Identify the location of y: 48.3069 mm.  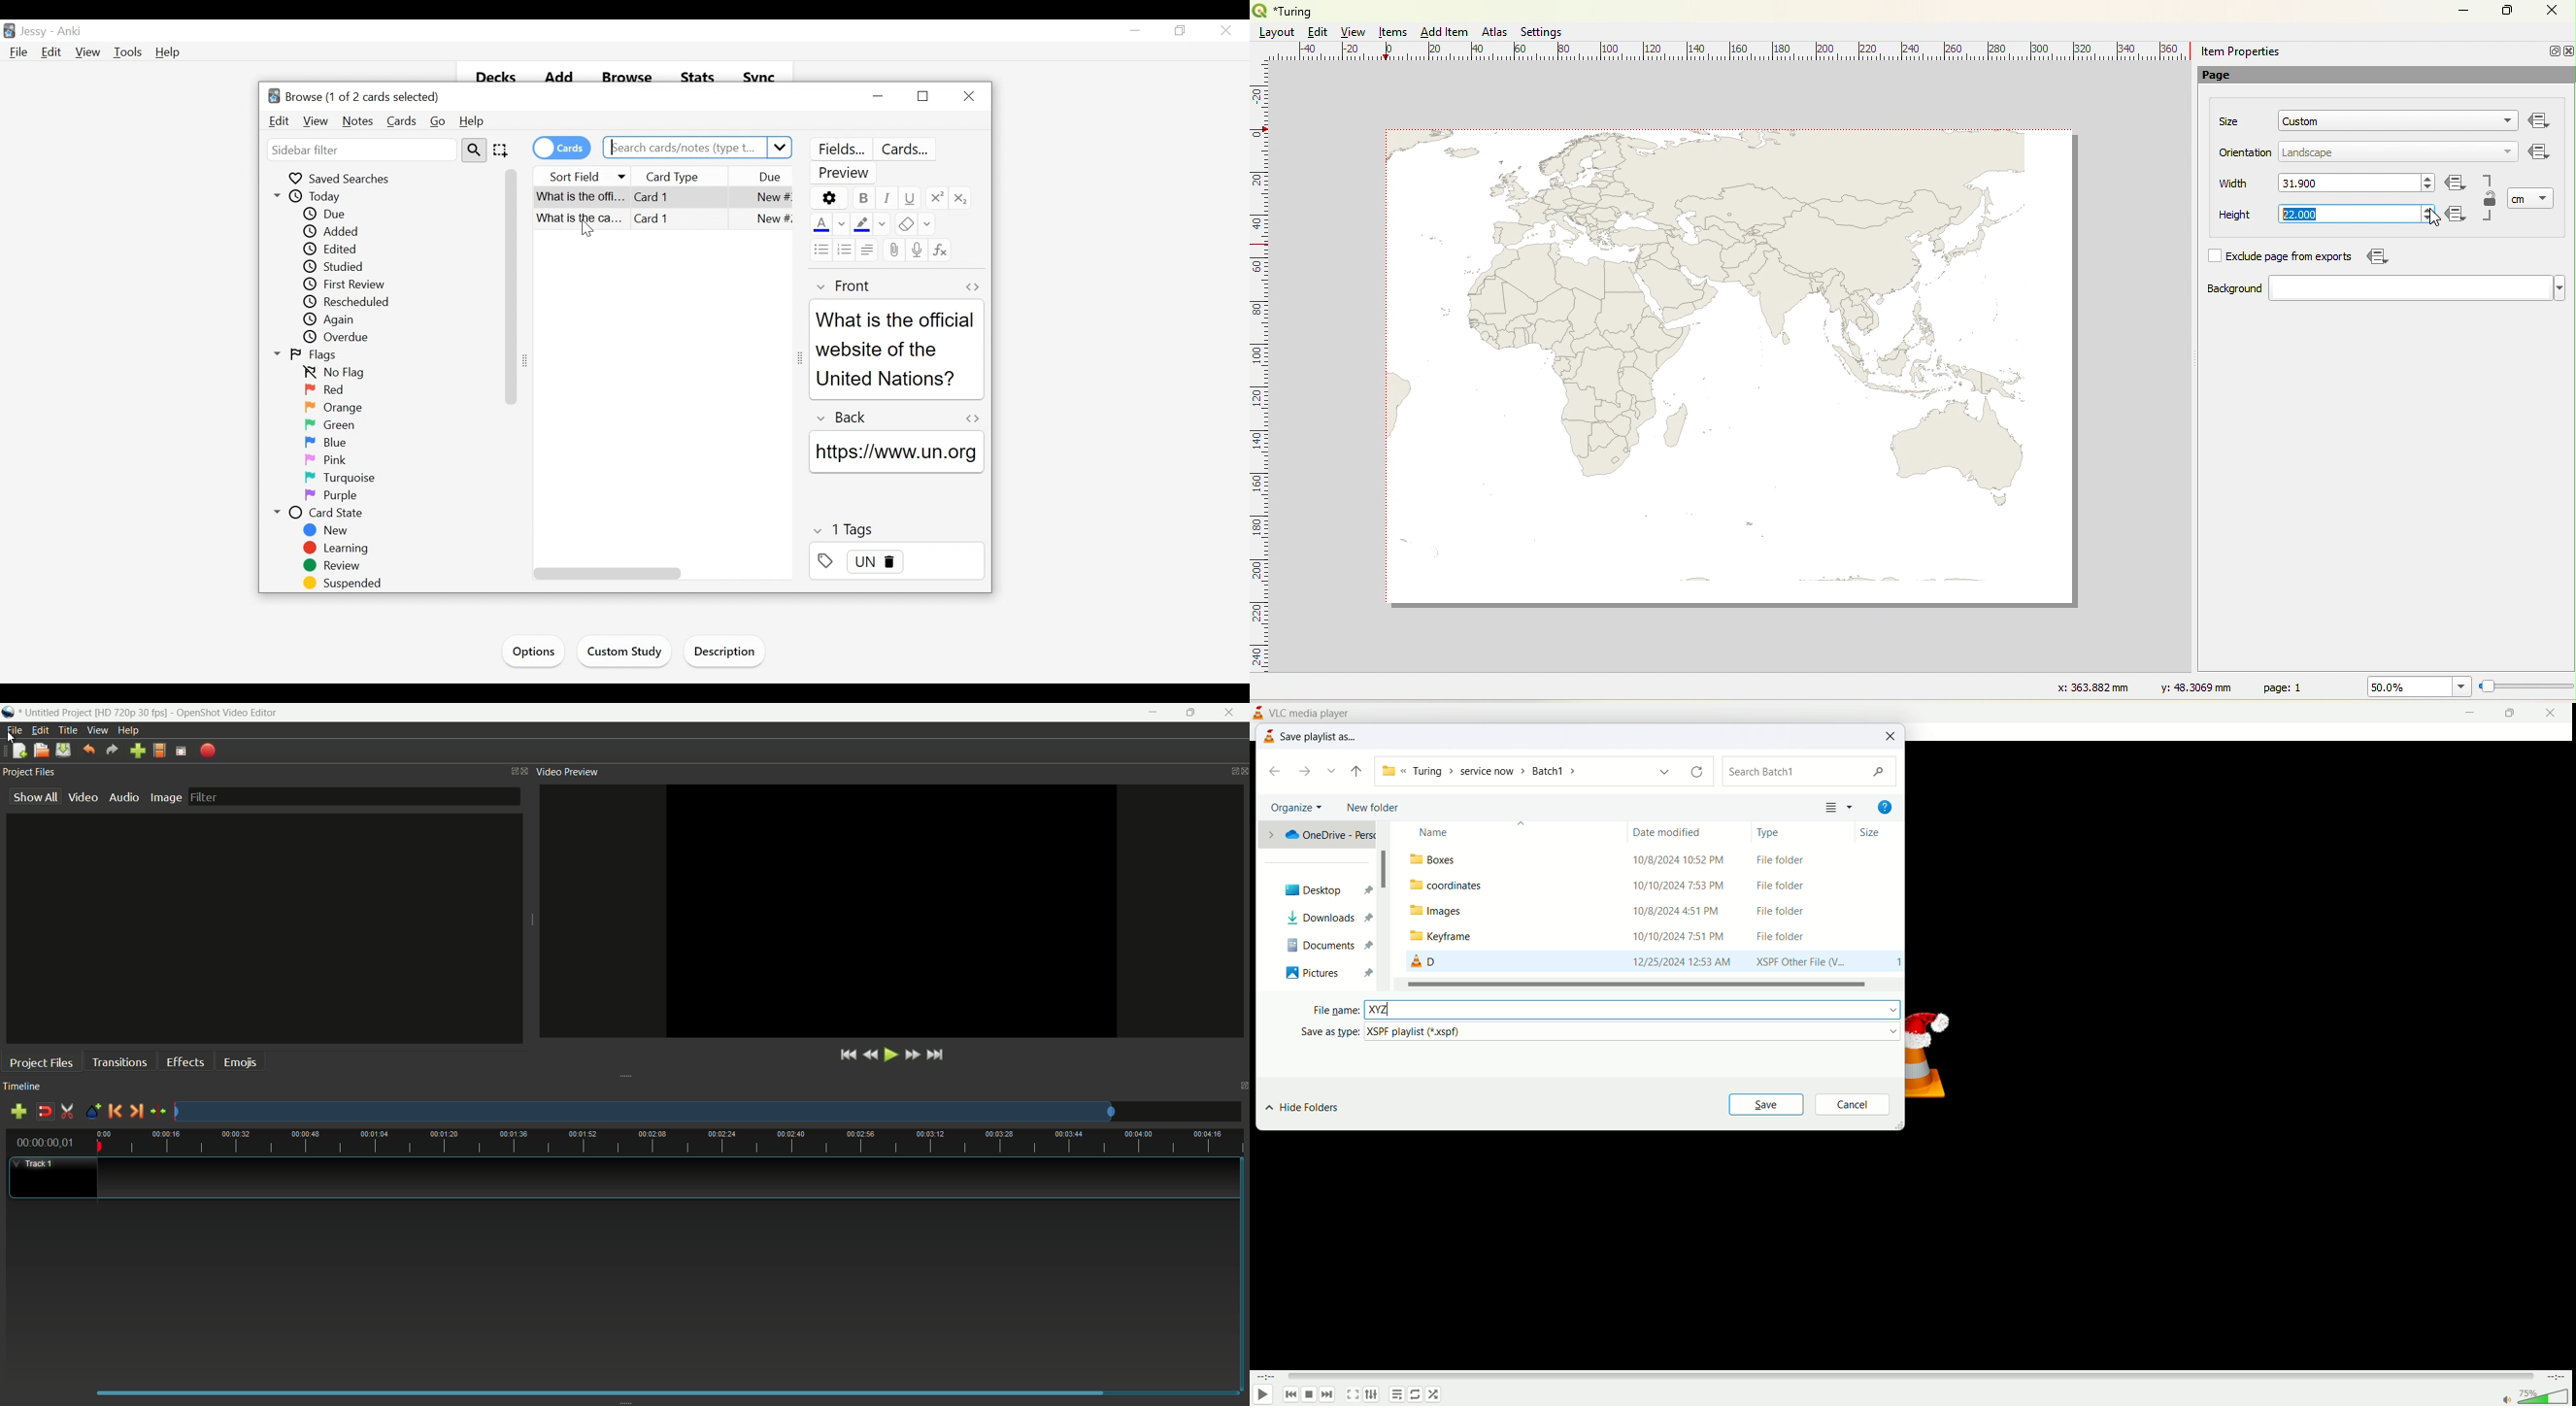
(2190, 686).